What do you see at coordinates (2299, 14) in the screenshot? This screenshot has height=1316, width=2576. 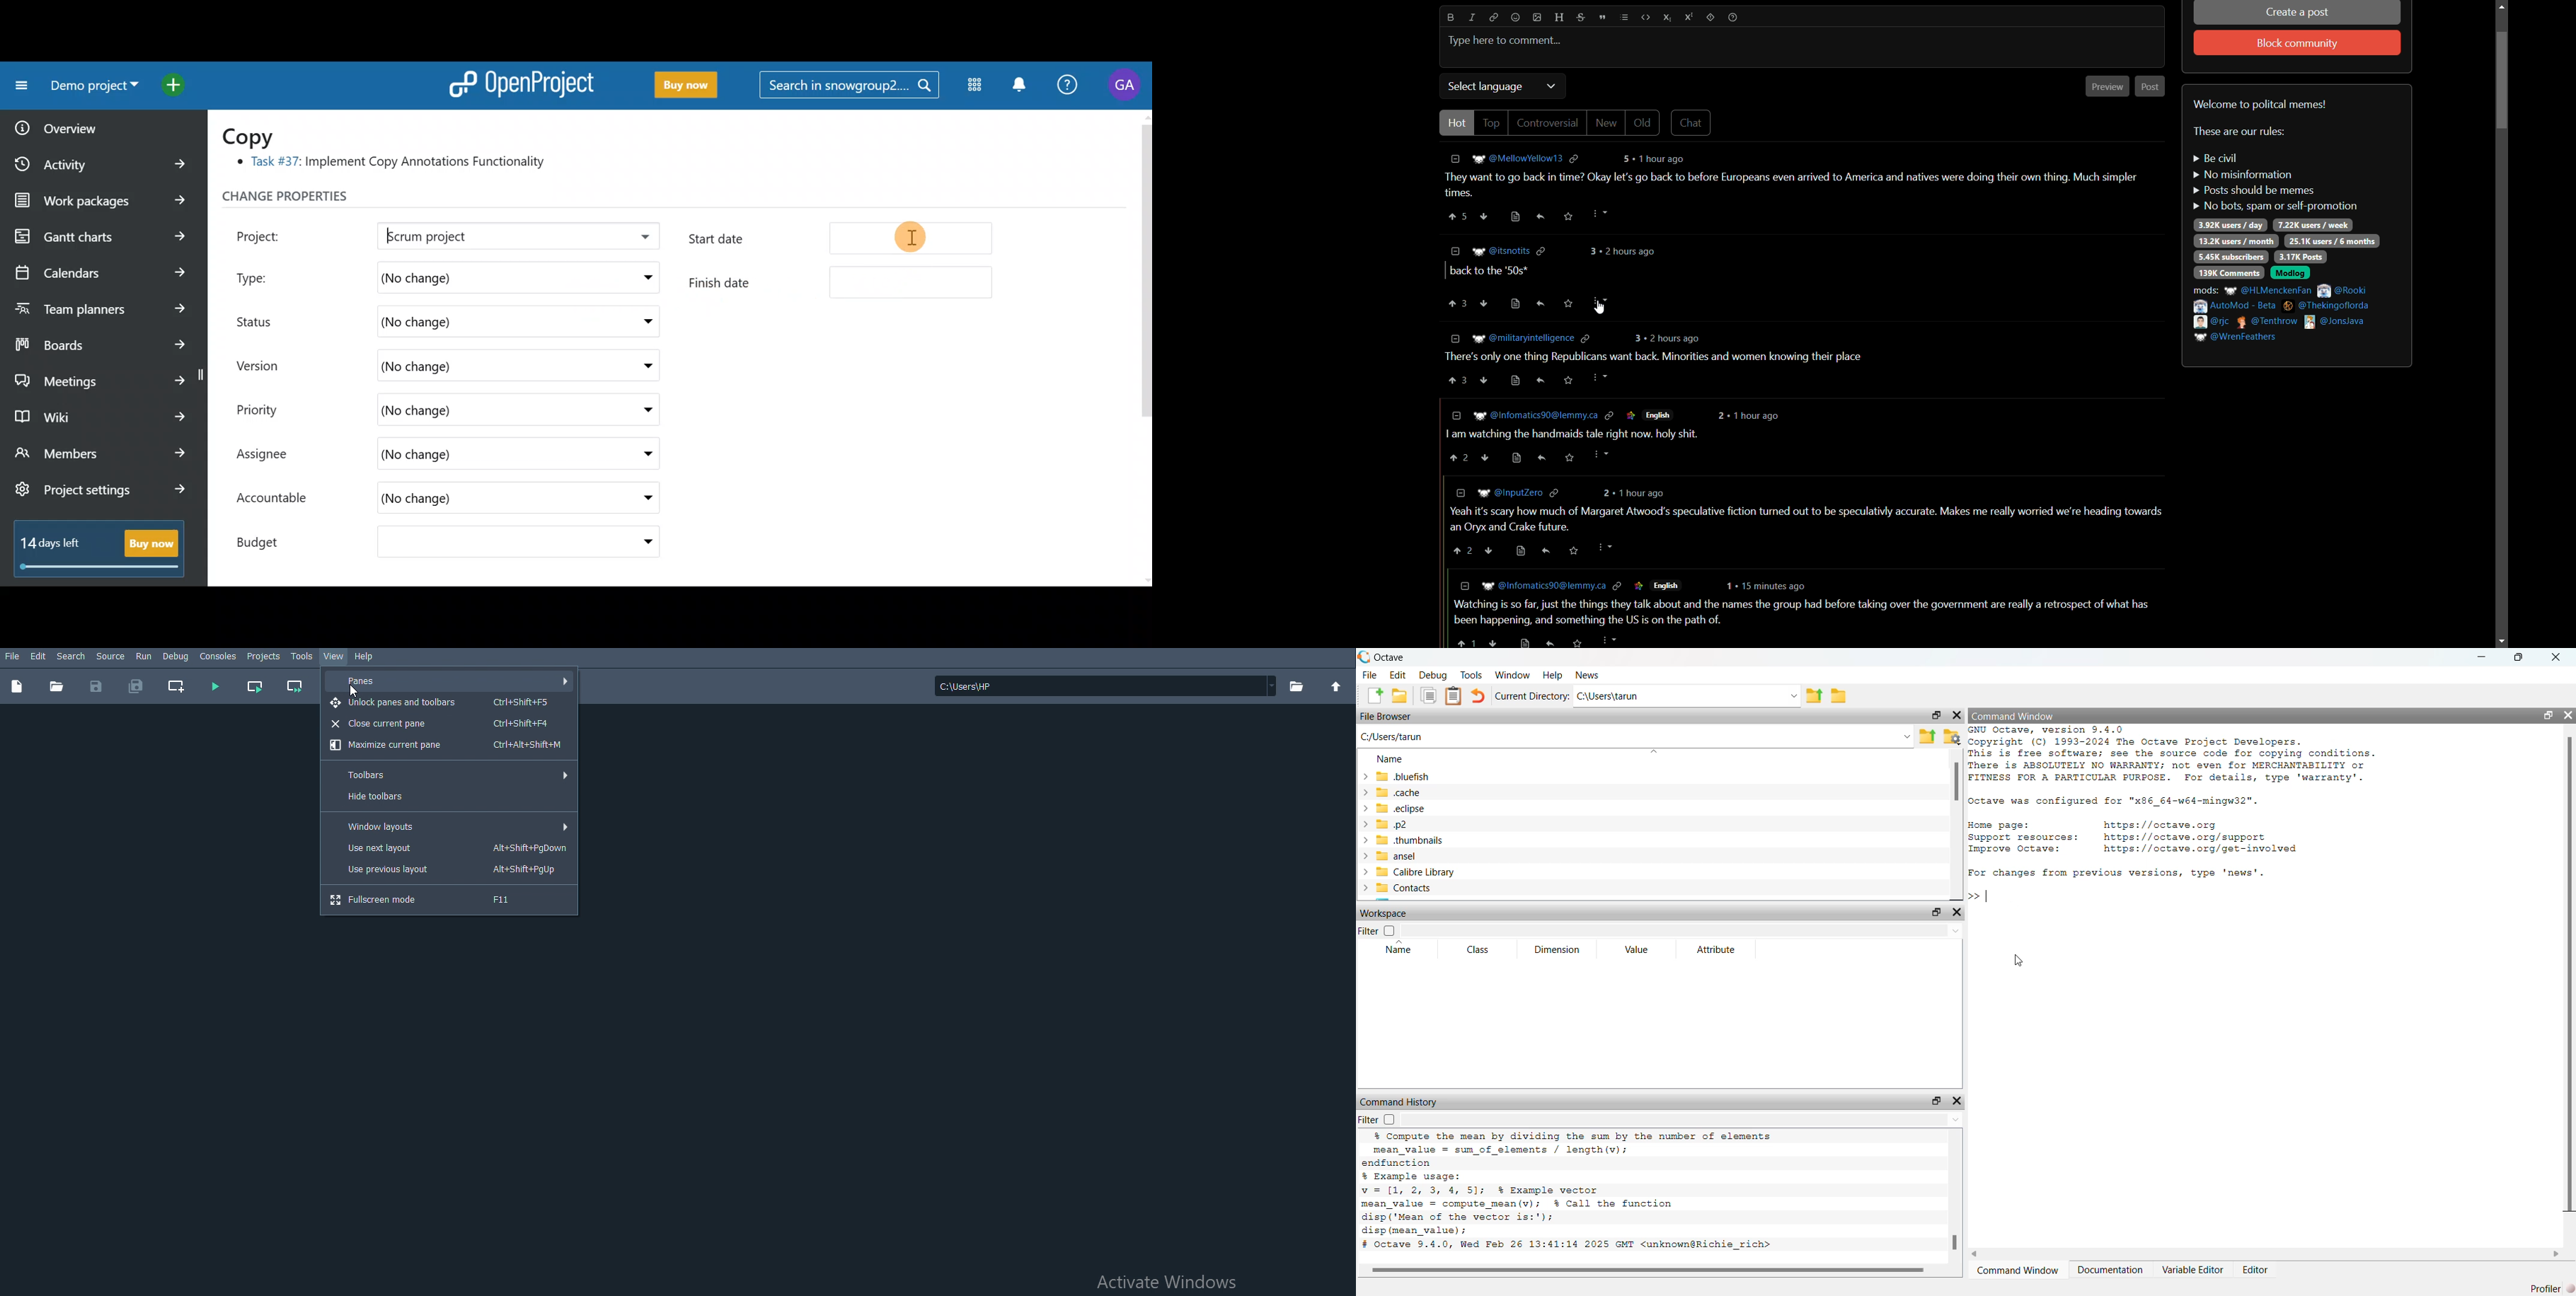 I see `create a post` at bounding box center [2299, 14].